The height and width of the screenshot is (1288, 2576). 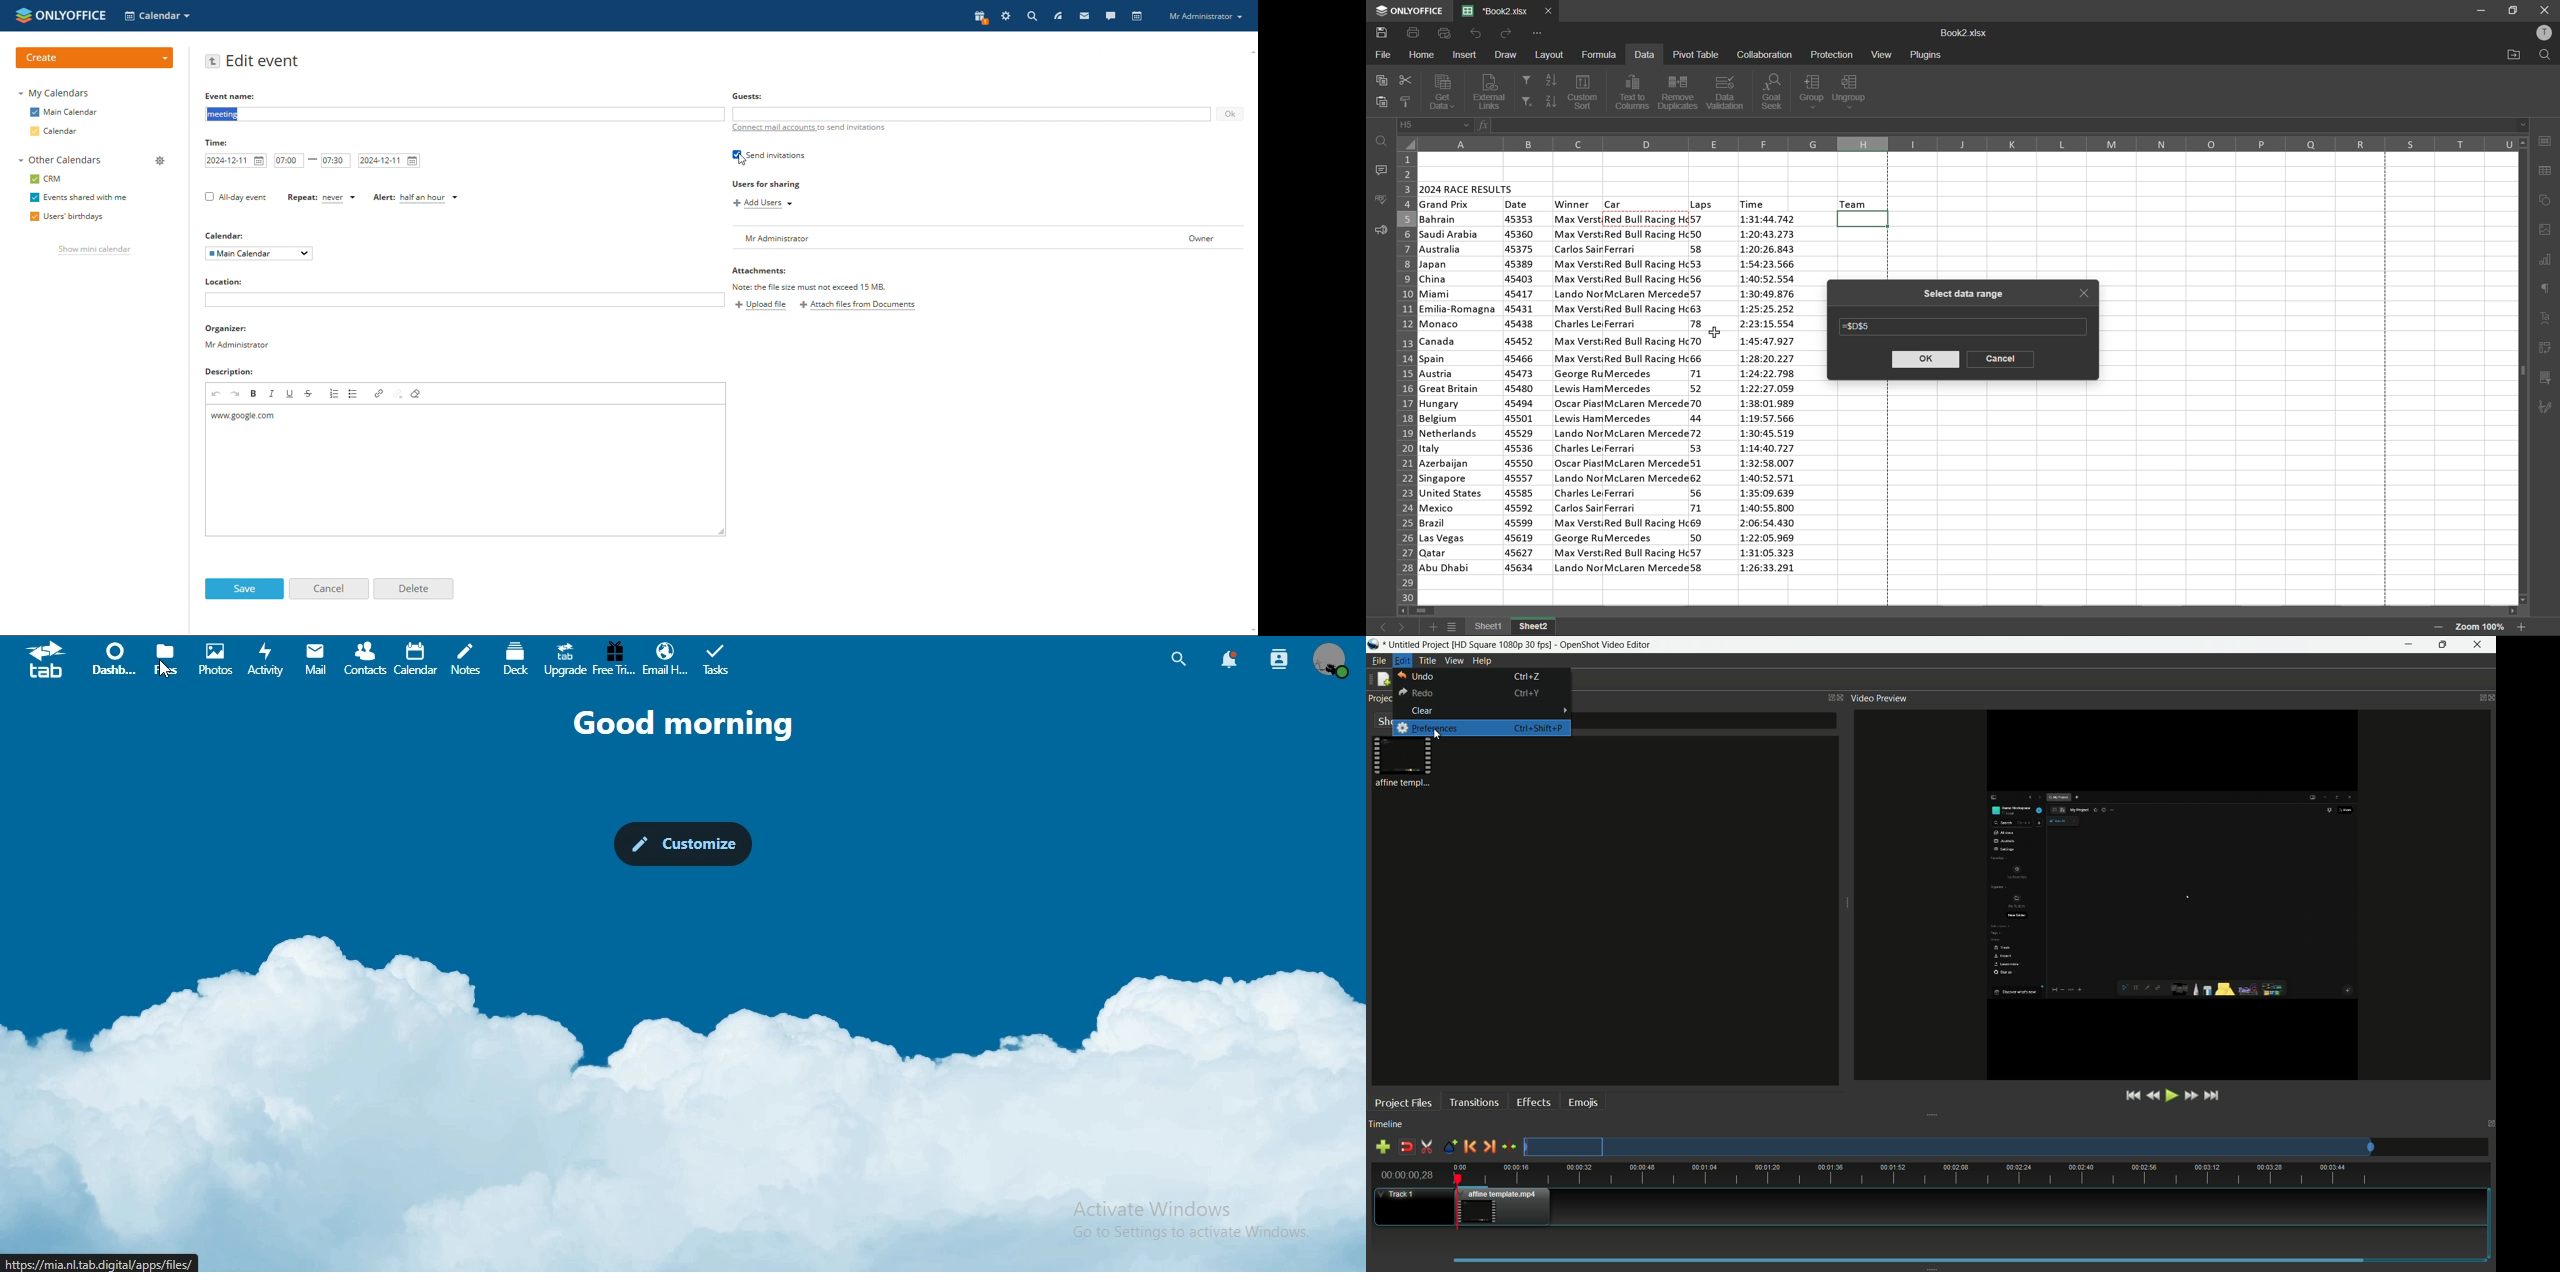 What do you see at coordinates (1383, 141) in the screenshot?
I see `find` at bounding box center [1383, 141].